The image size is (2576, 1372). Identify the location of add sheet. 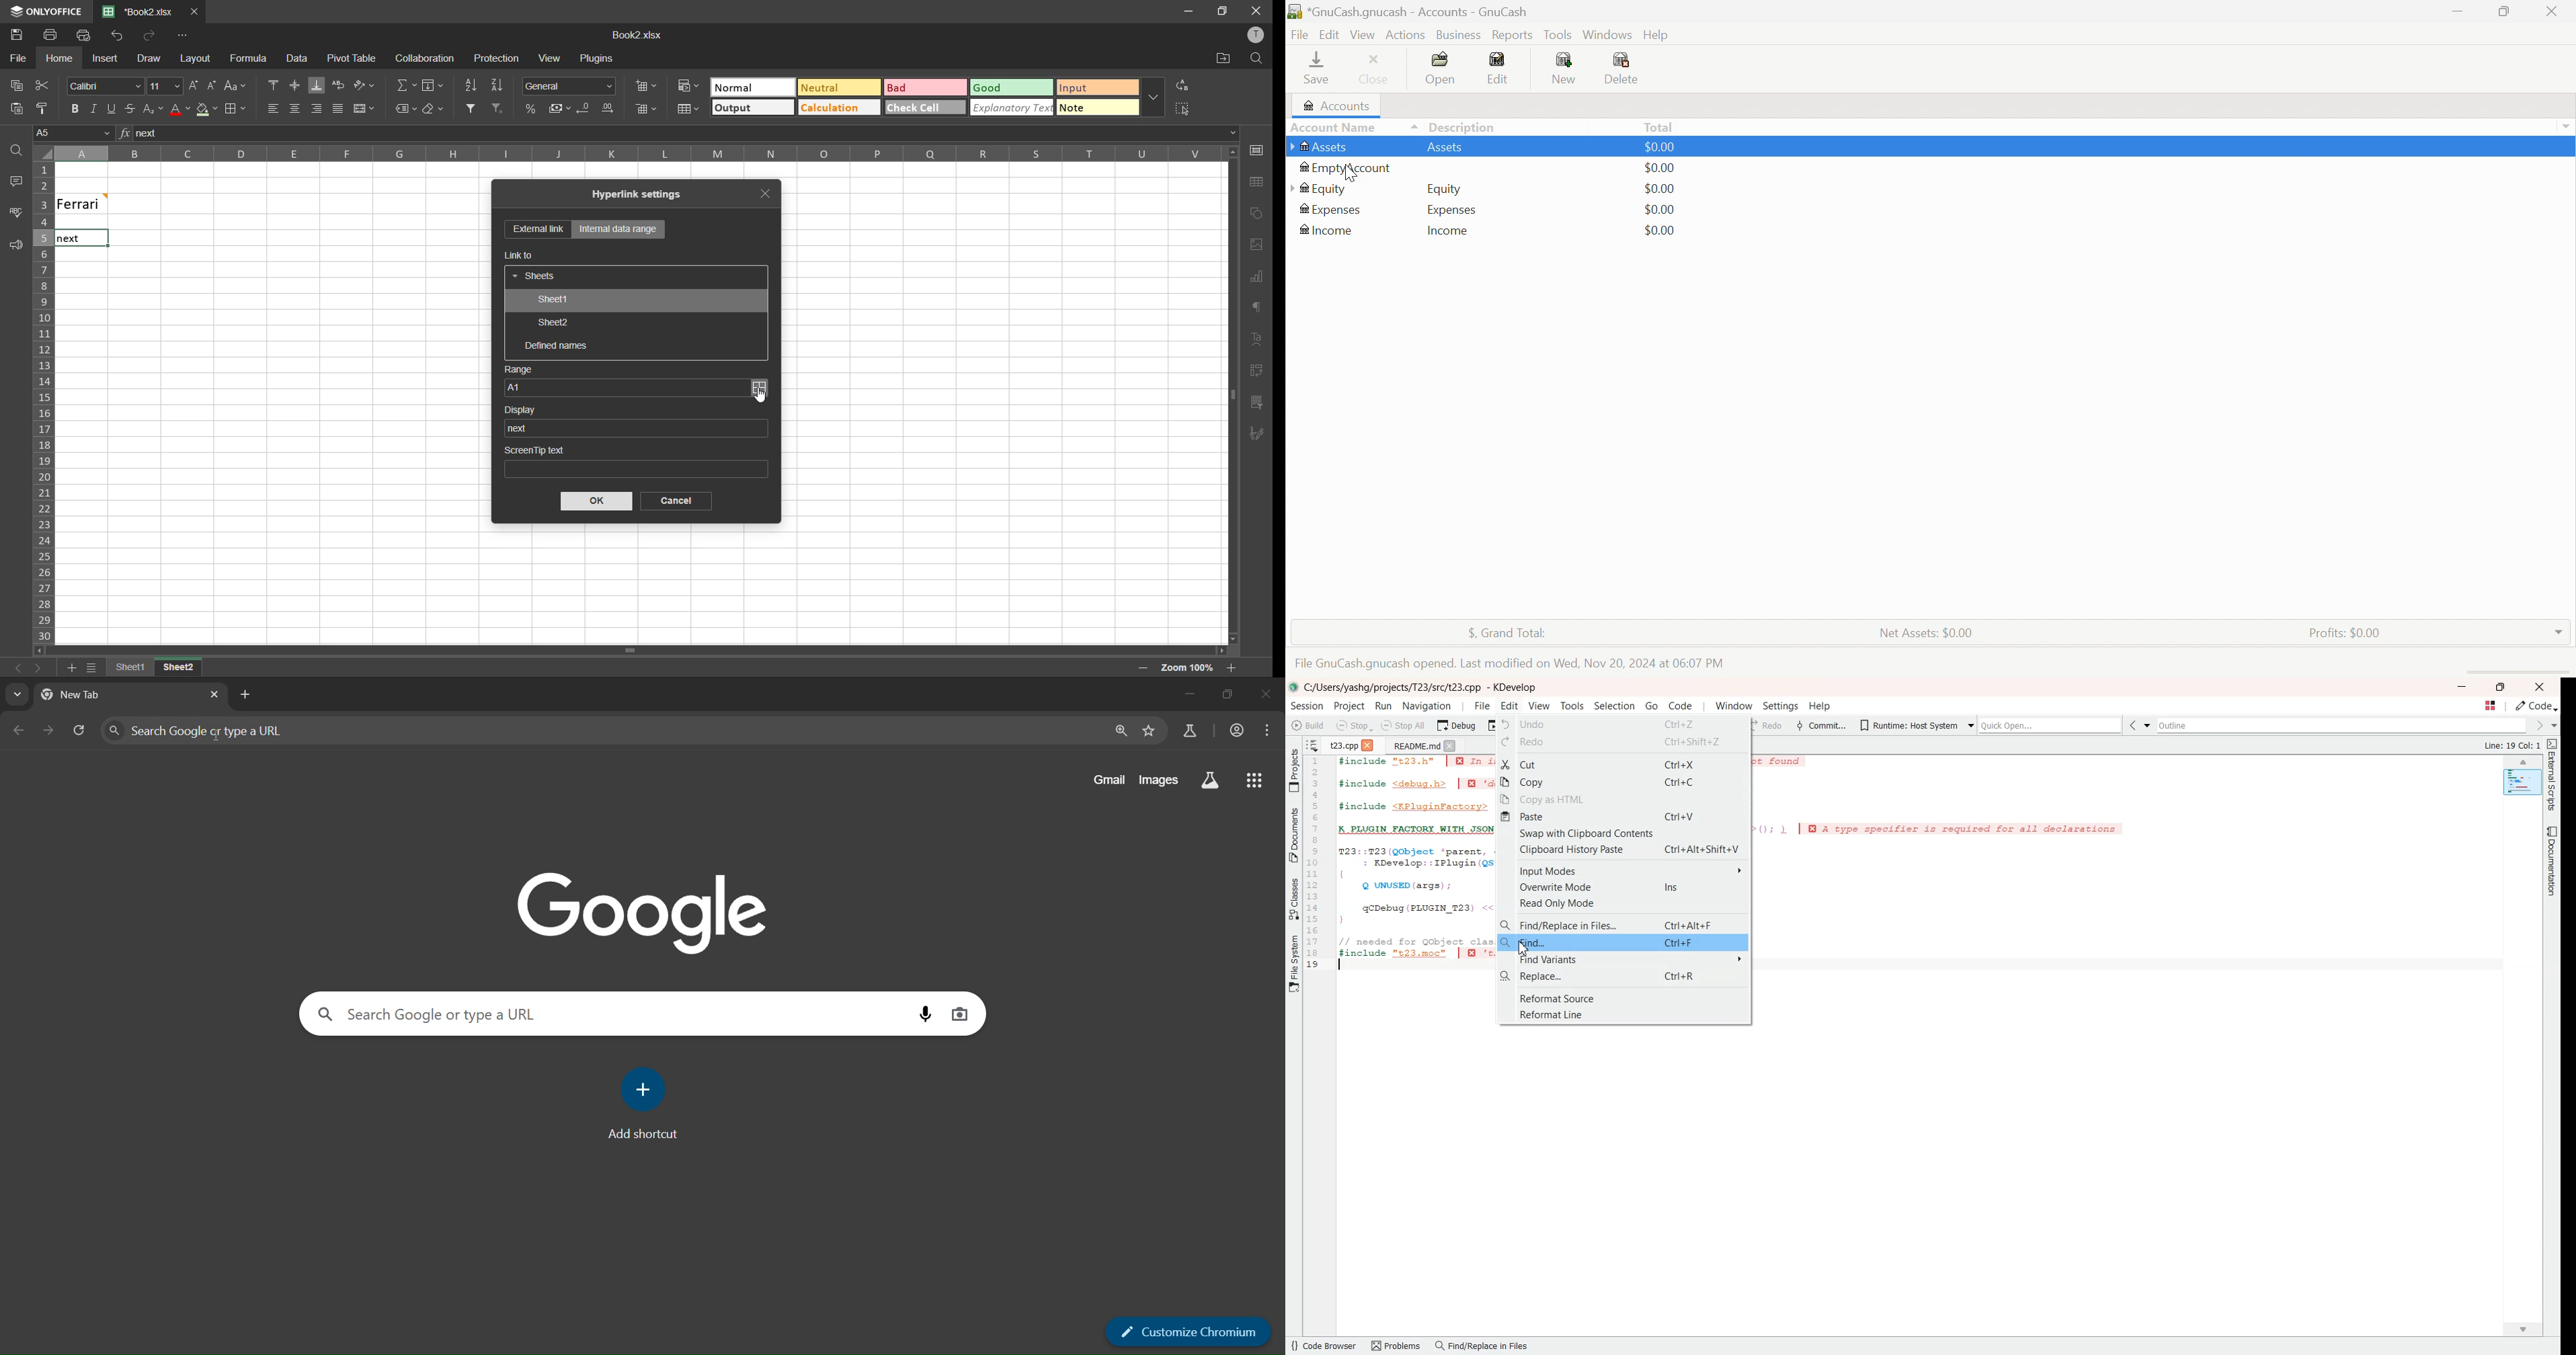
(71, 668).